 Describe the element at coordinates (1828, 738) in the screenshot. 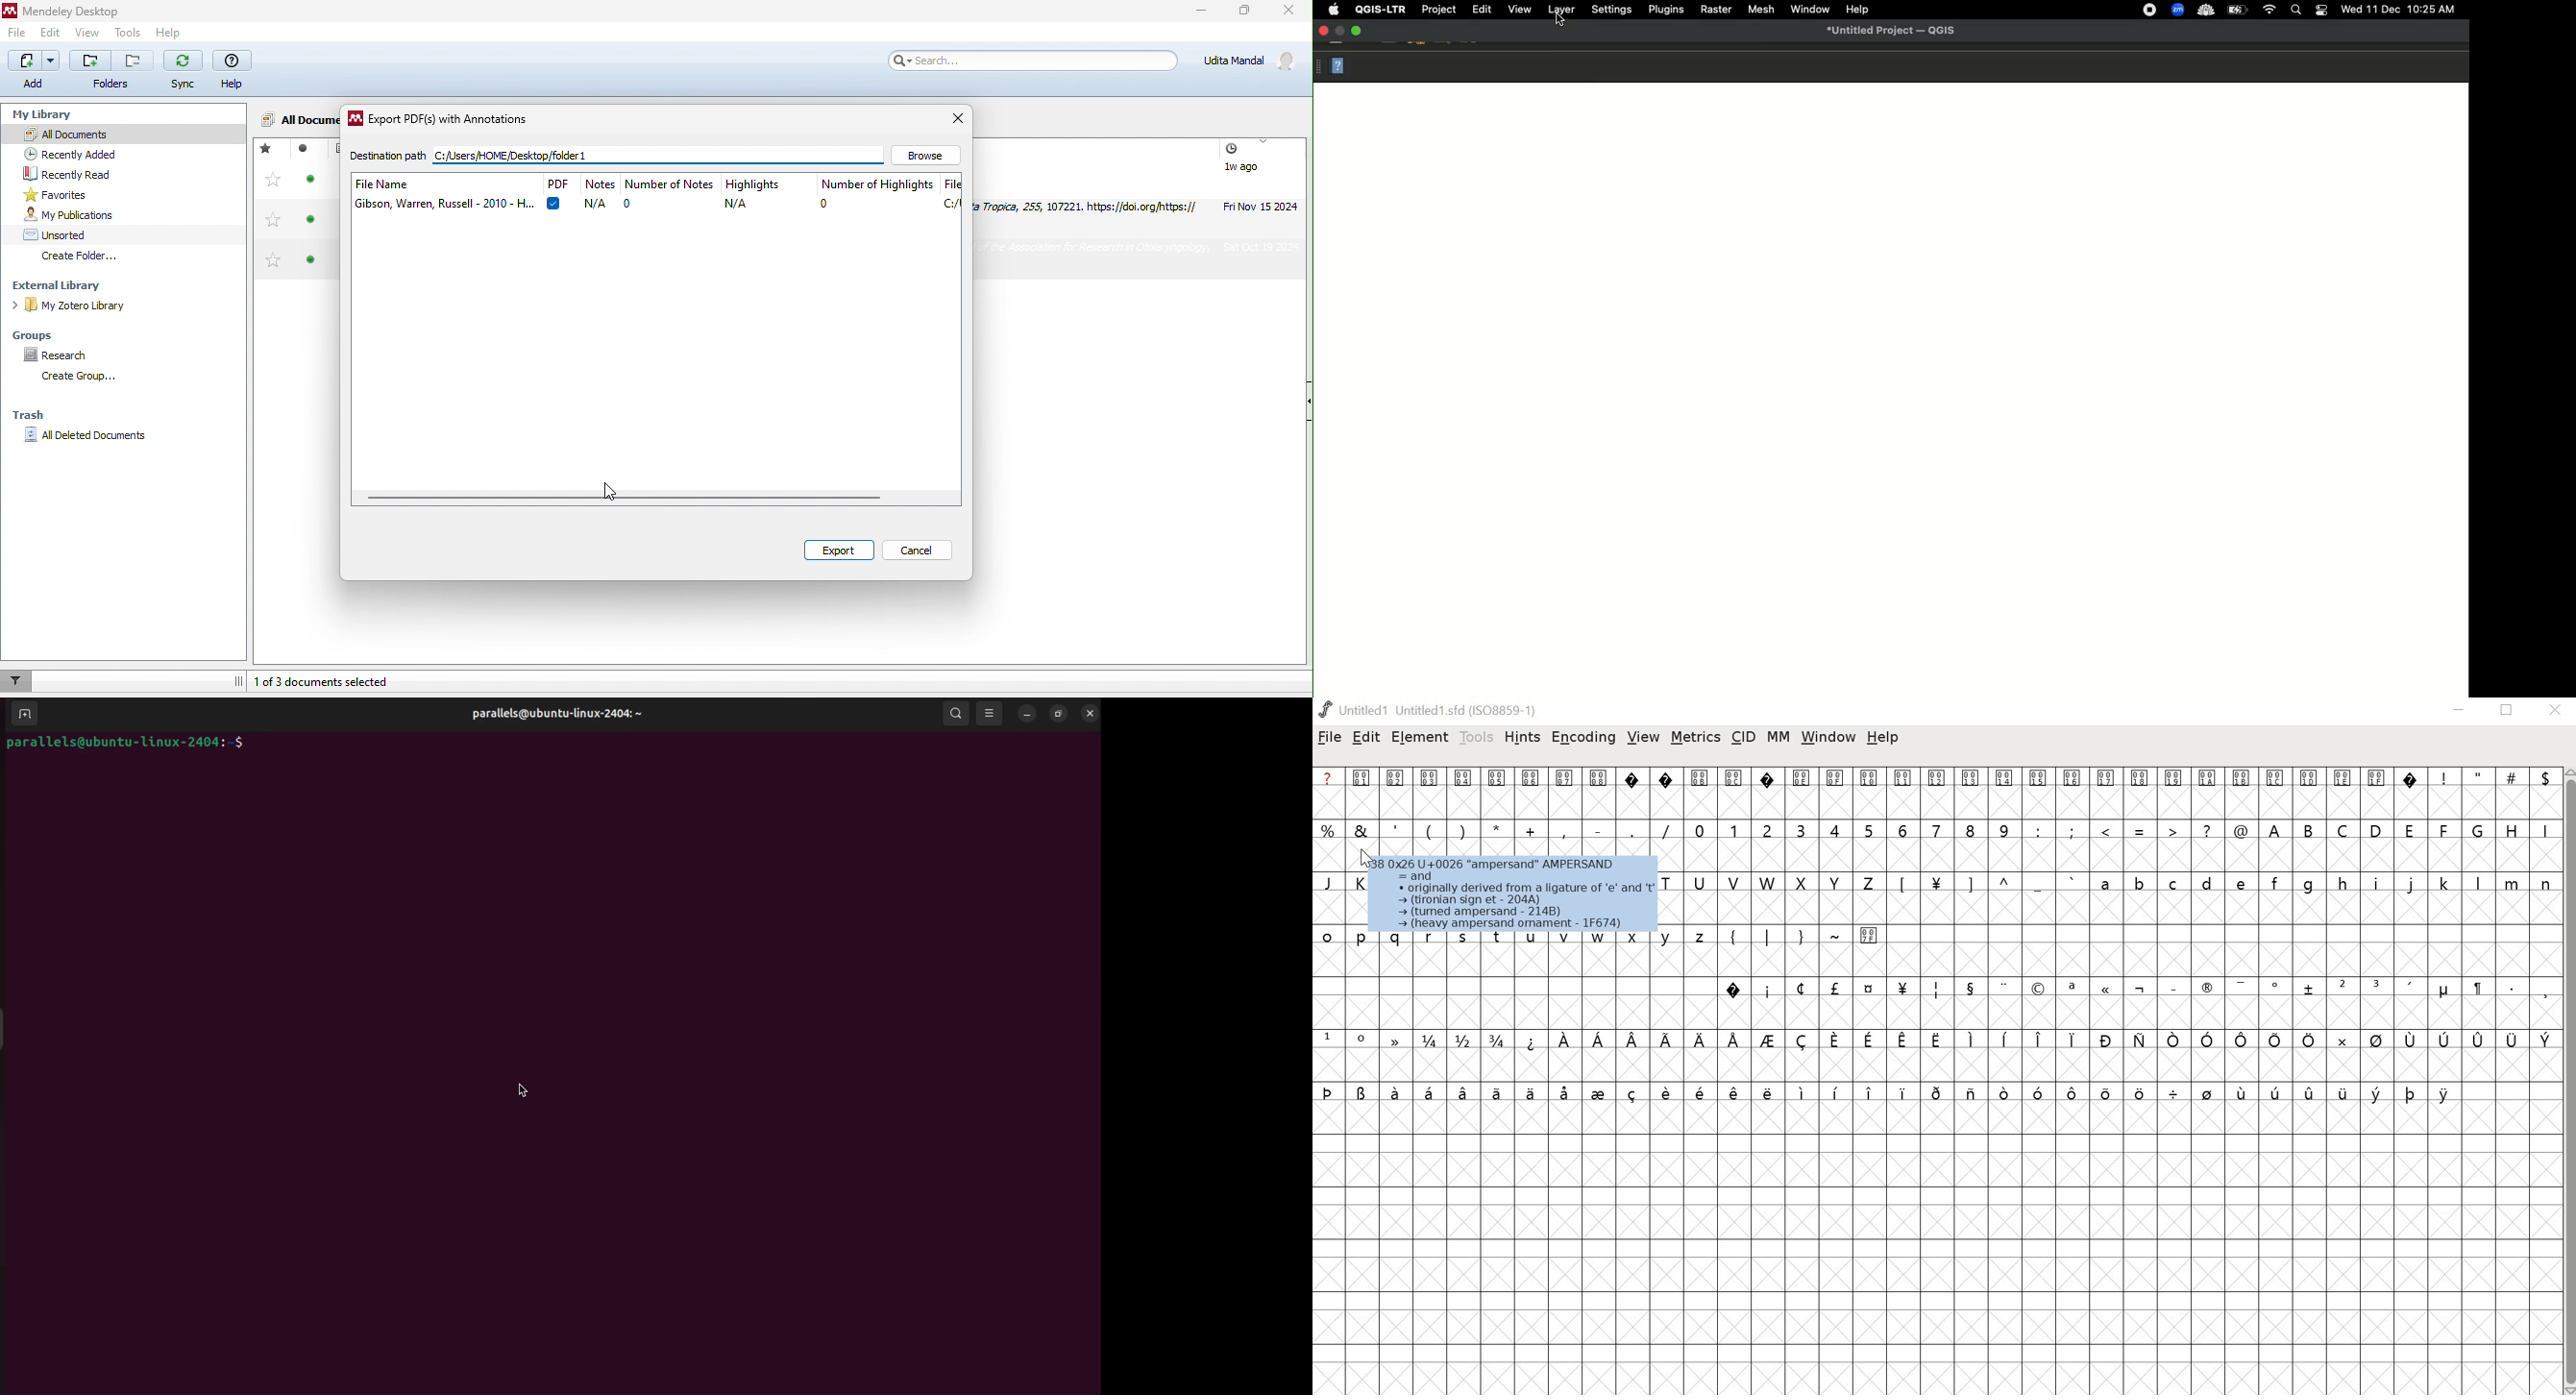

I see `window` at that location.